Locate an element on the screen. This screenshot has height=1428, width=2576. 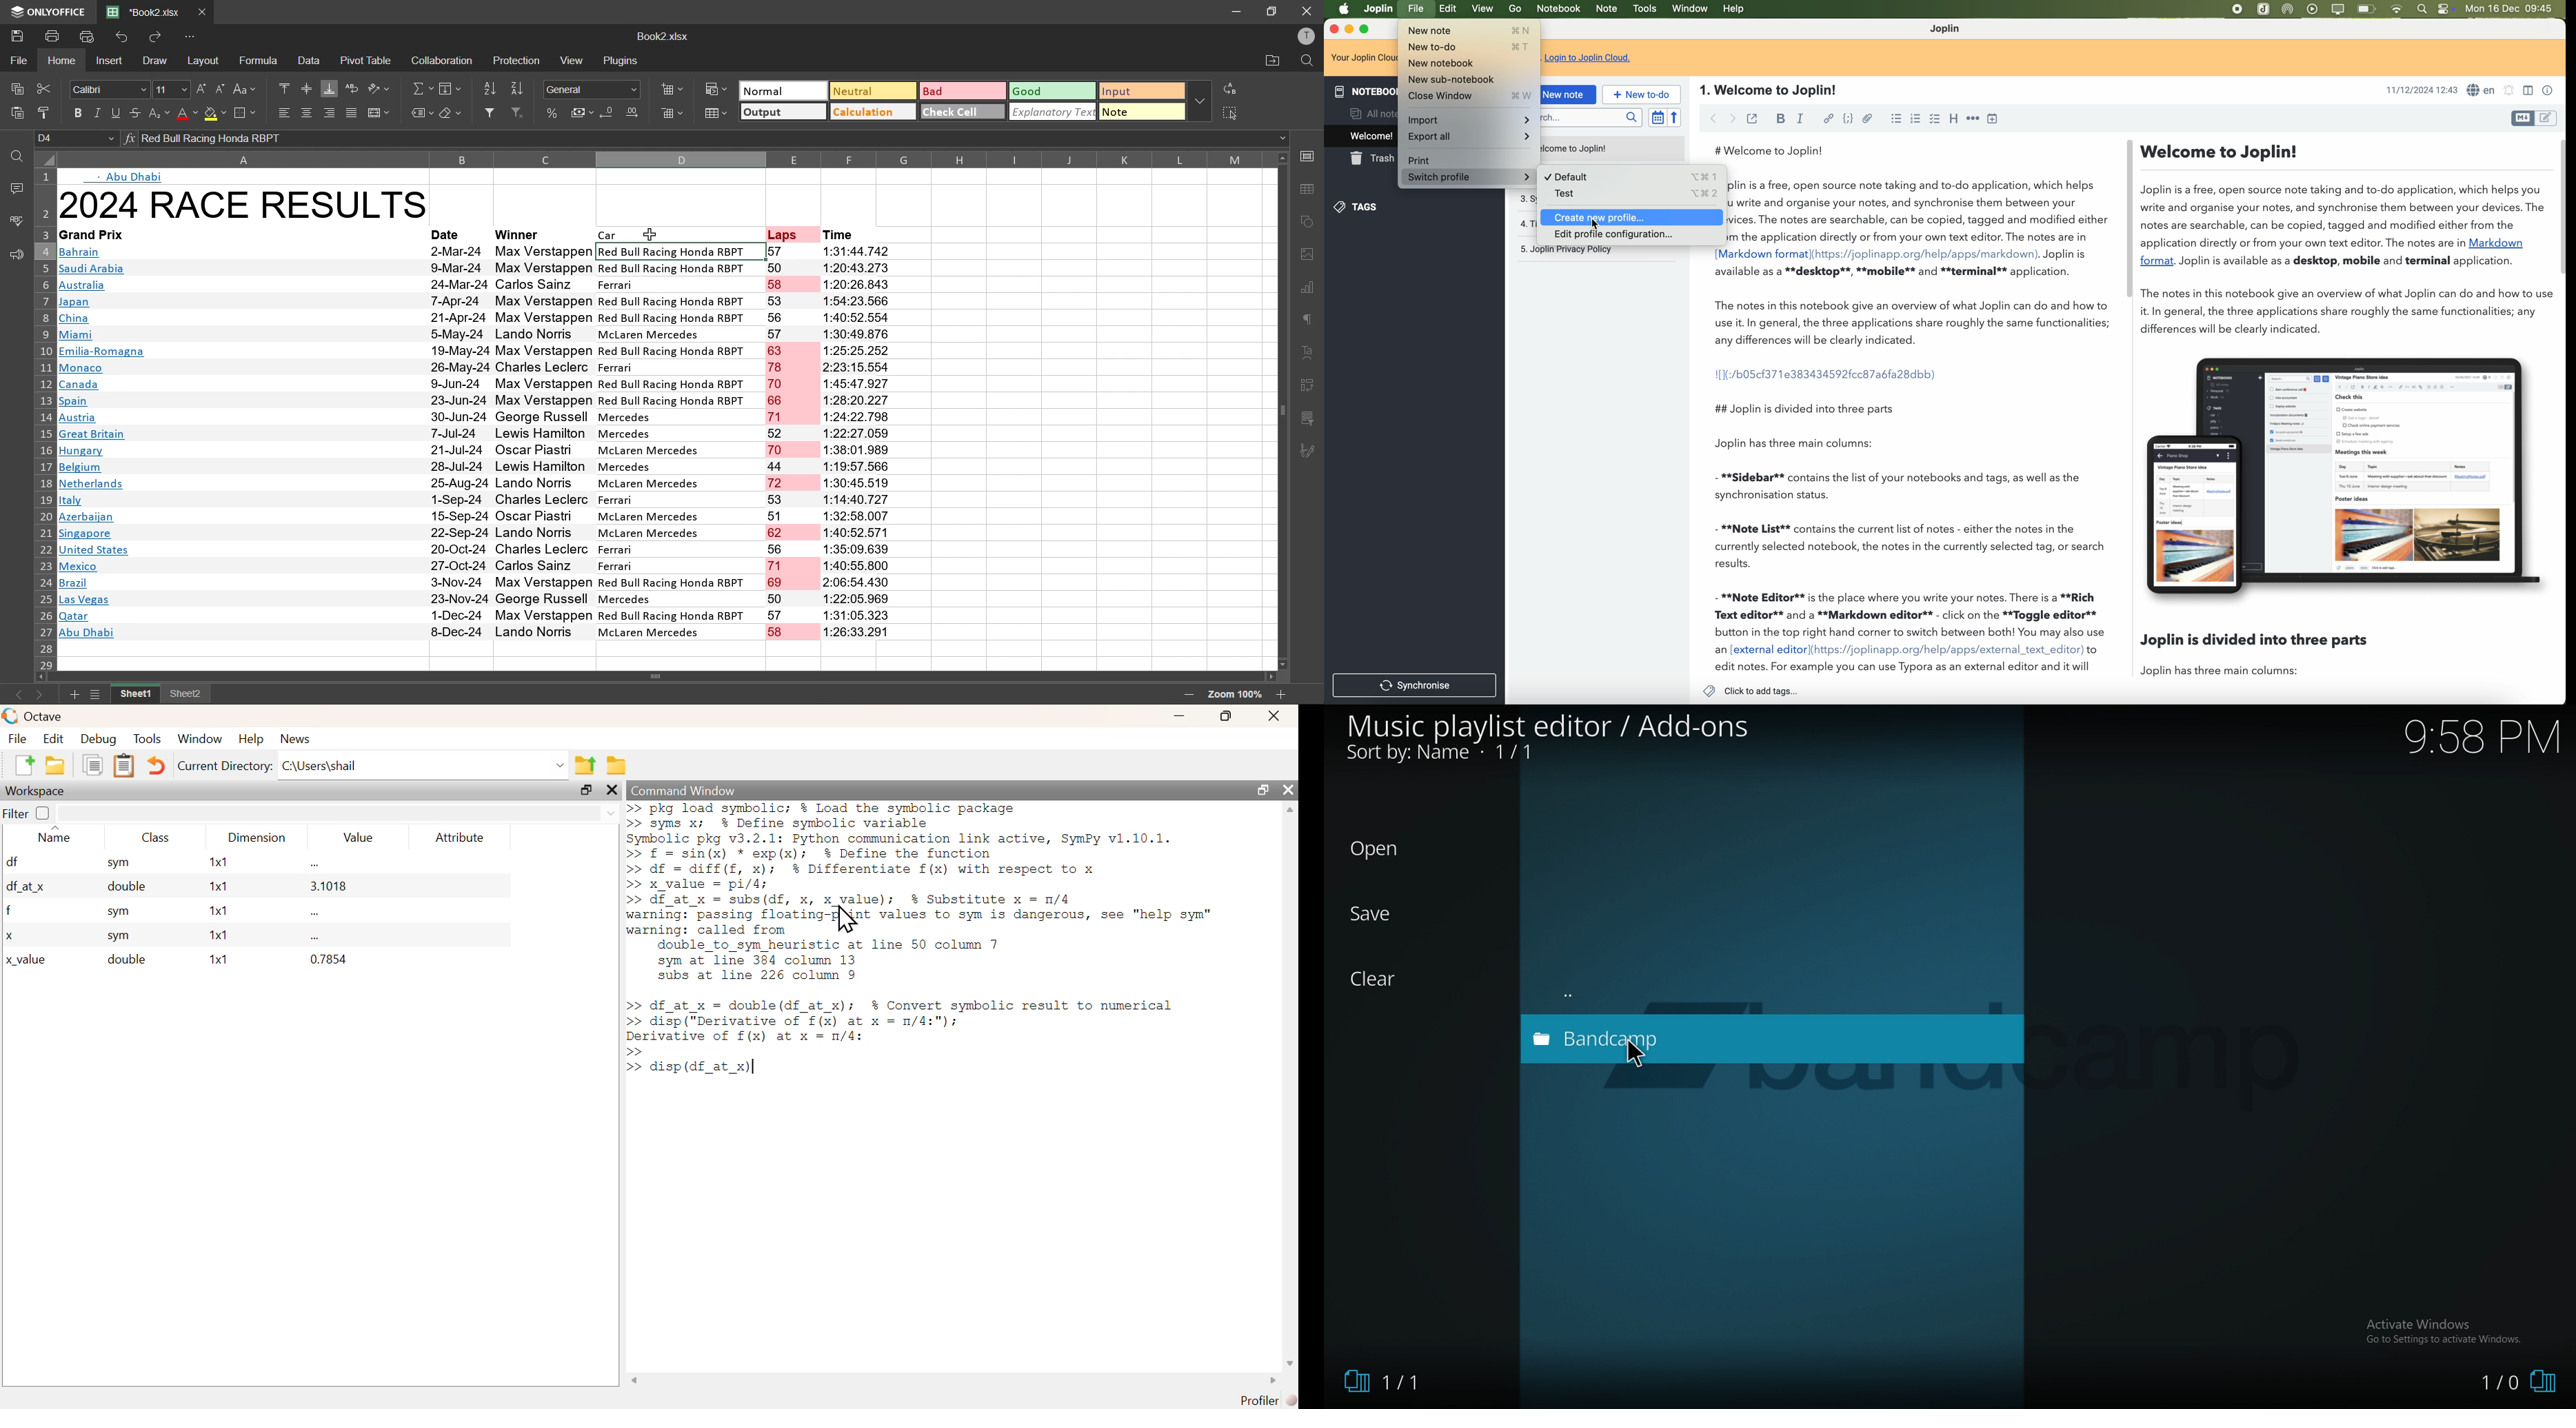
check cell is located at coordinates (960, 113).